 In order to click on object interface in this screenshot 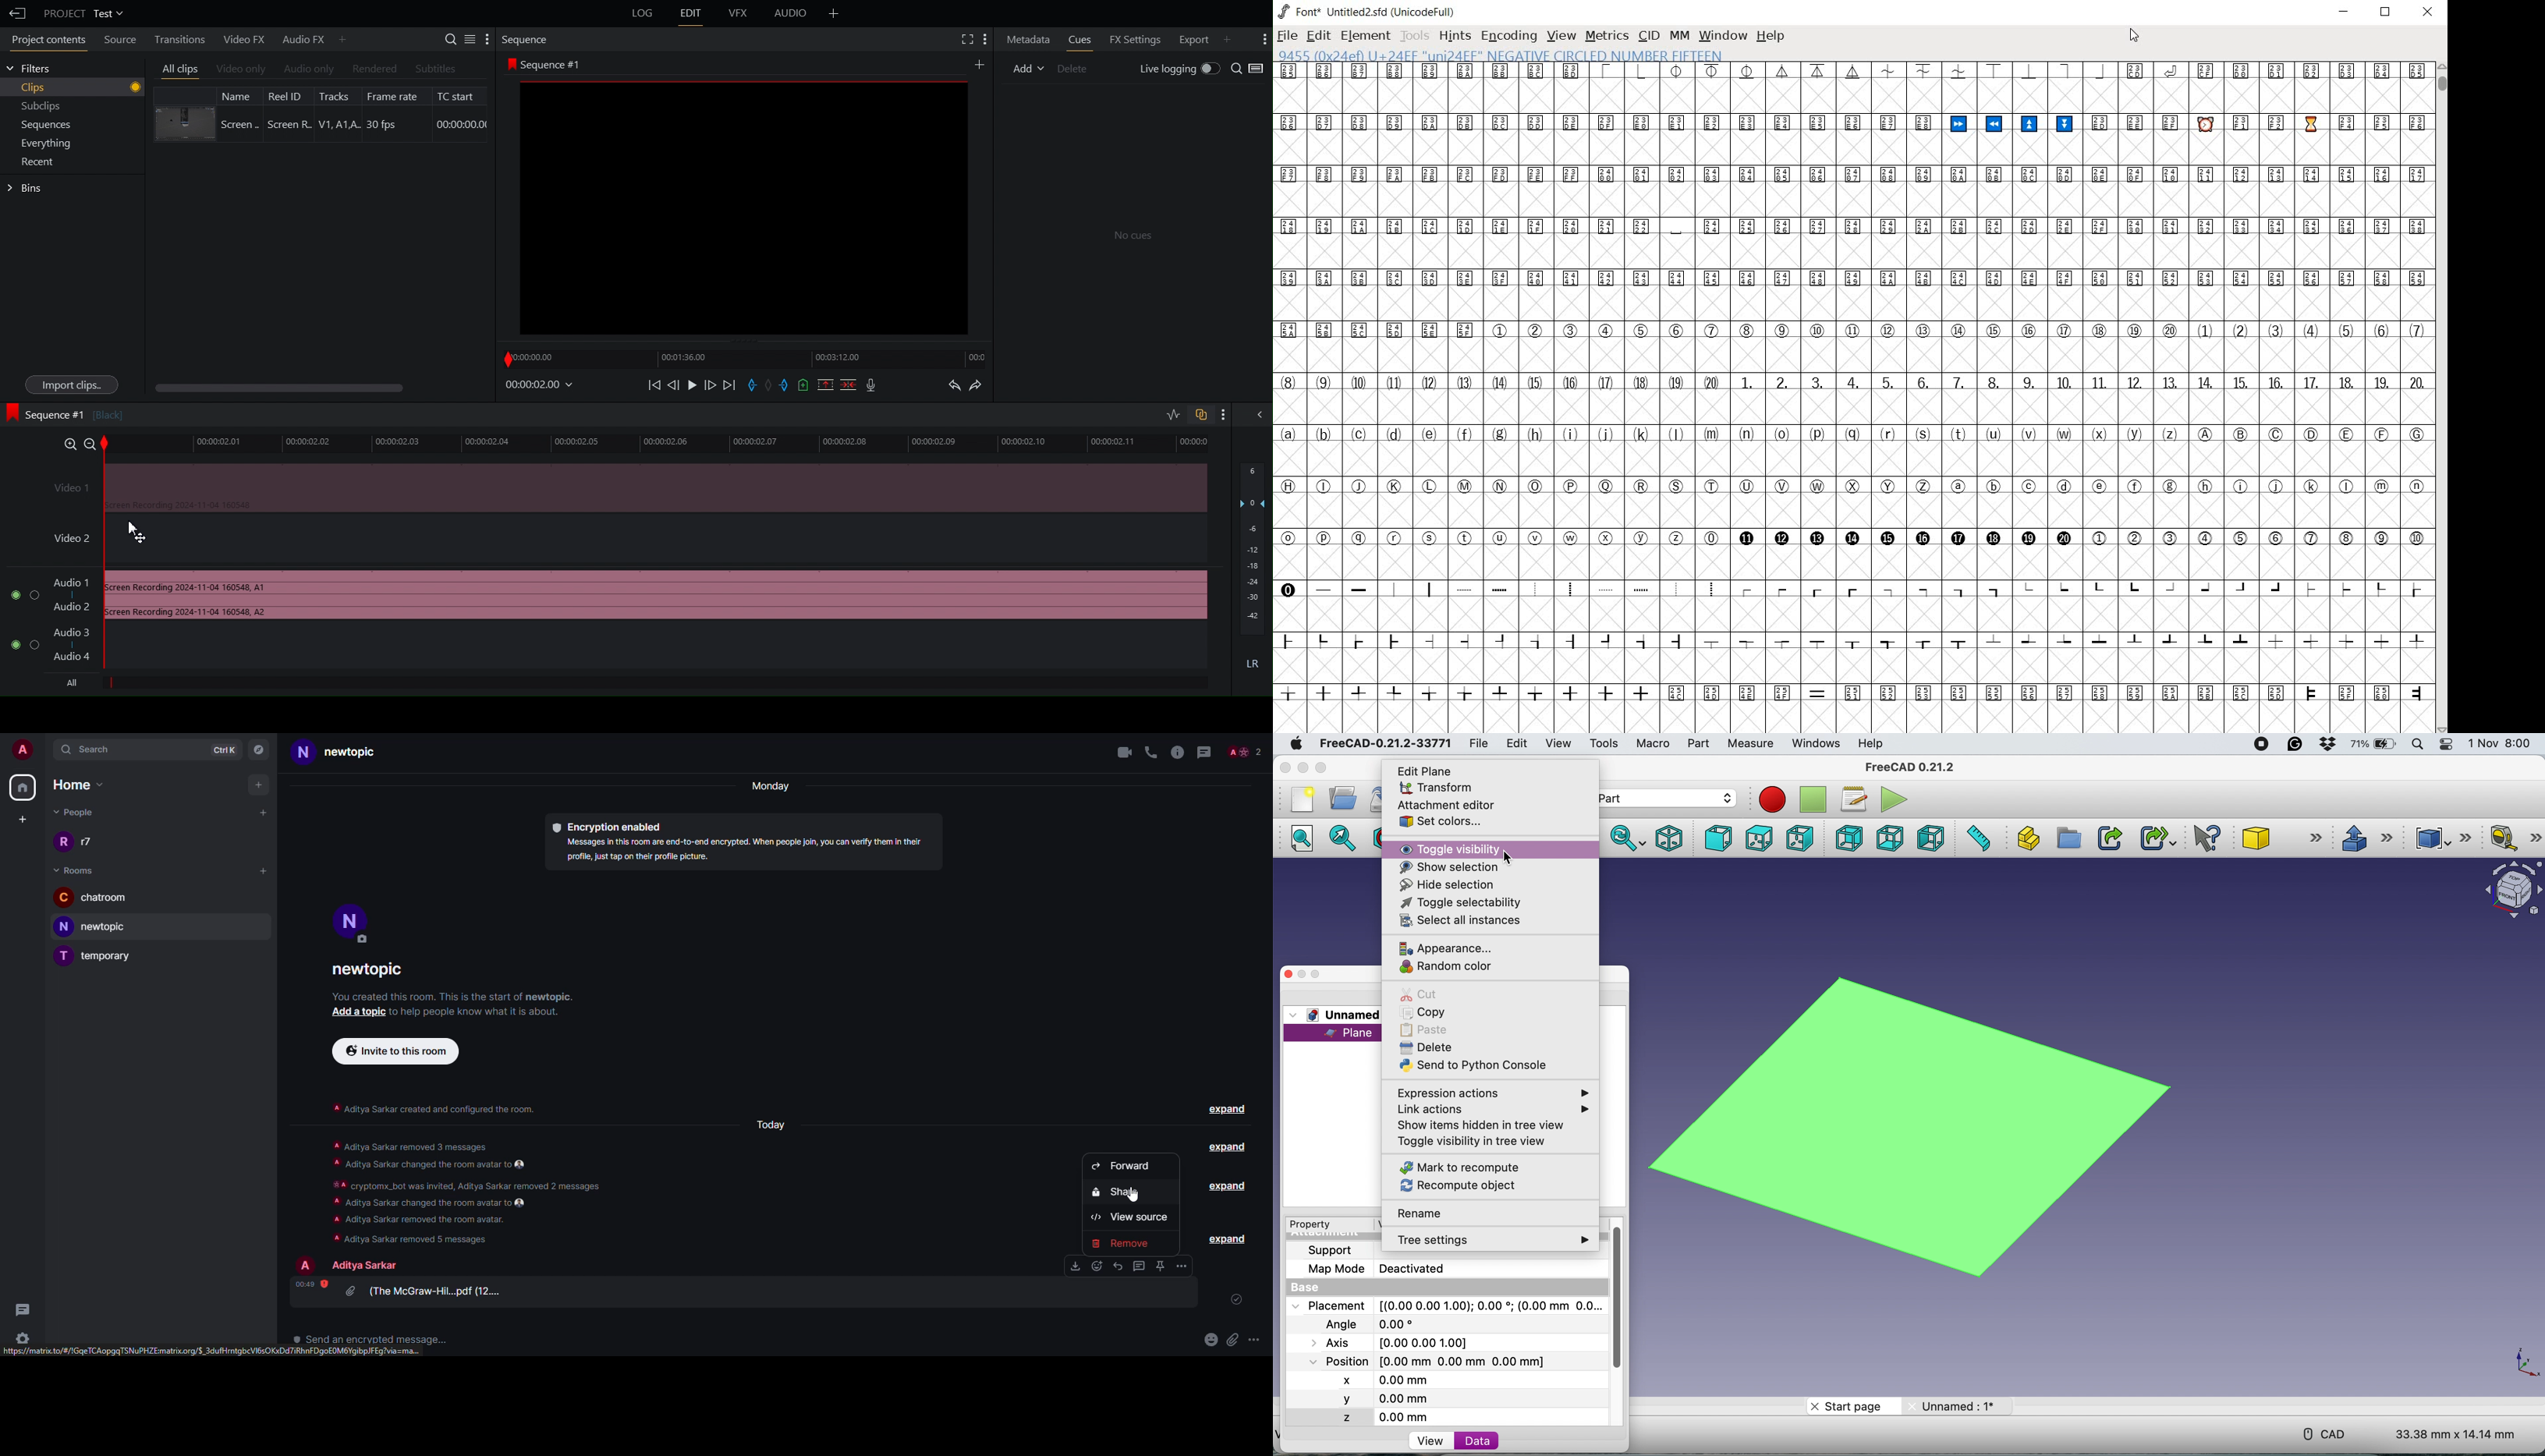, I will do `click(2509, 892)`.